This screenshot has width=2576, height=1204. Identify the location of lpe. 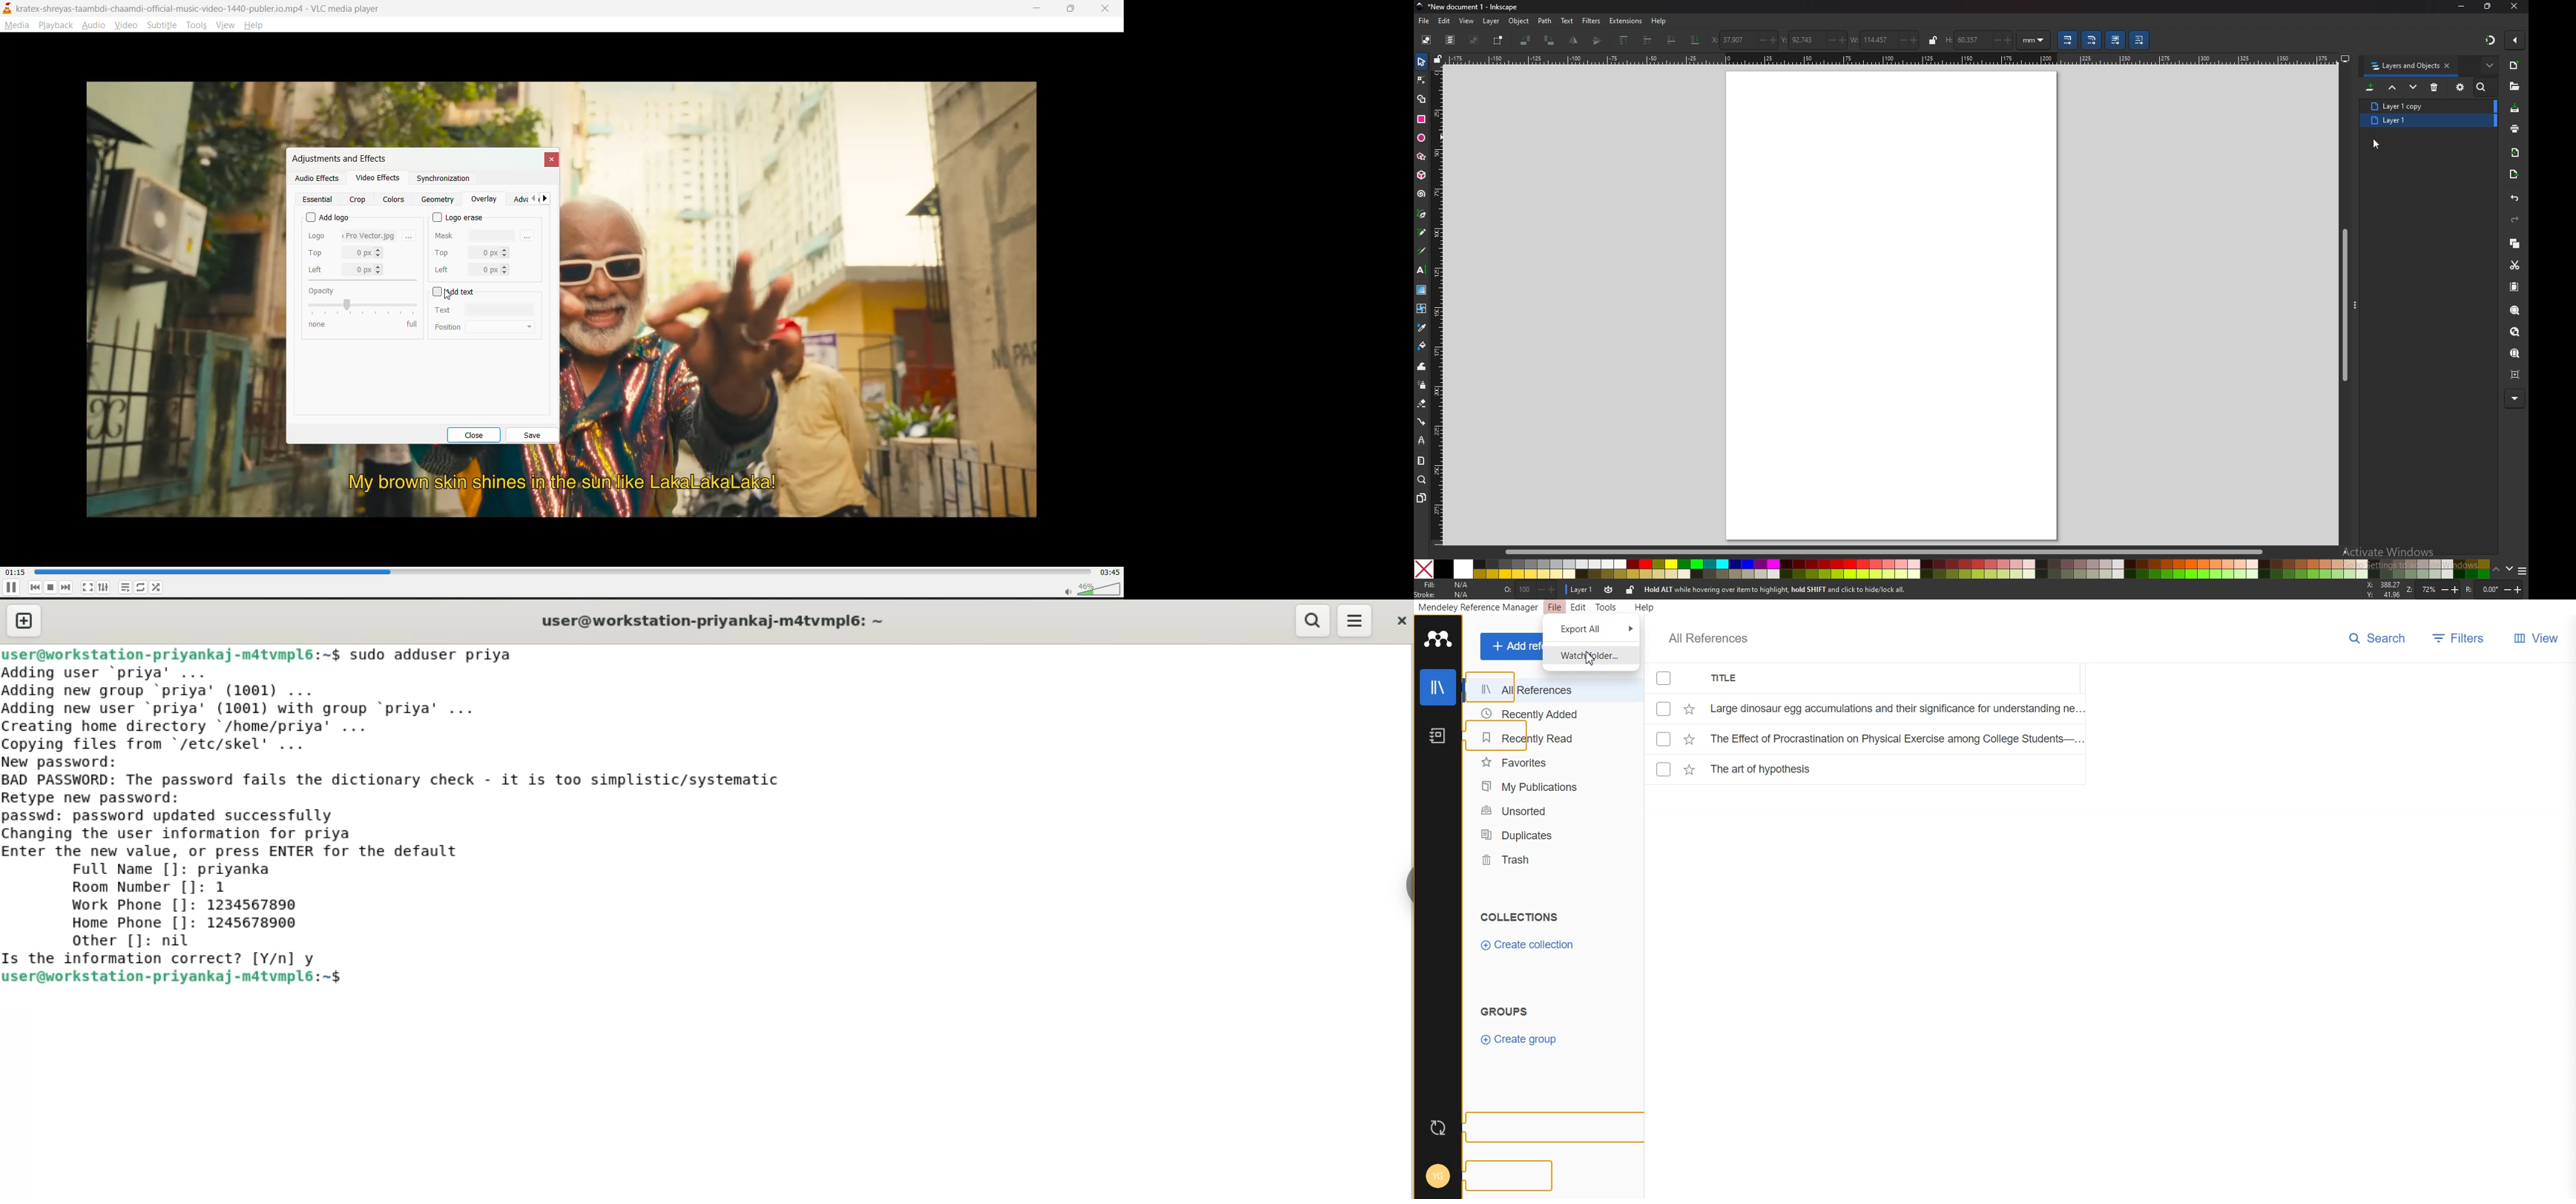
(1422, 440).